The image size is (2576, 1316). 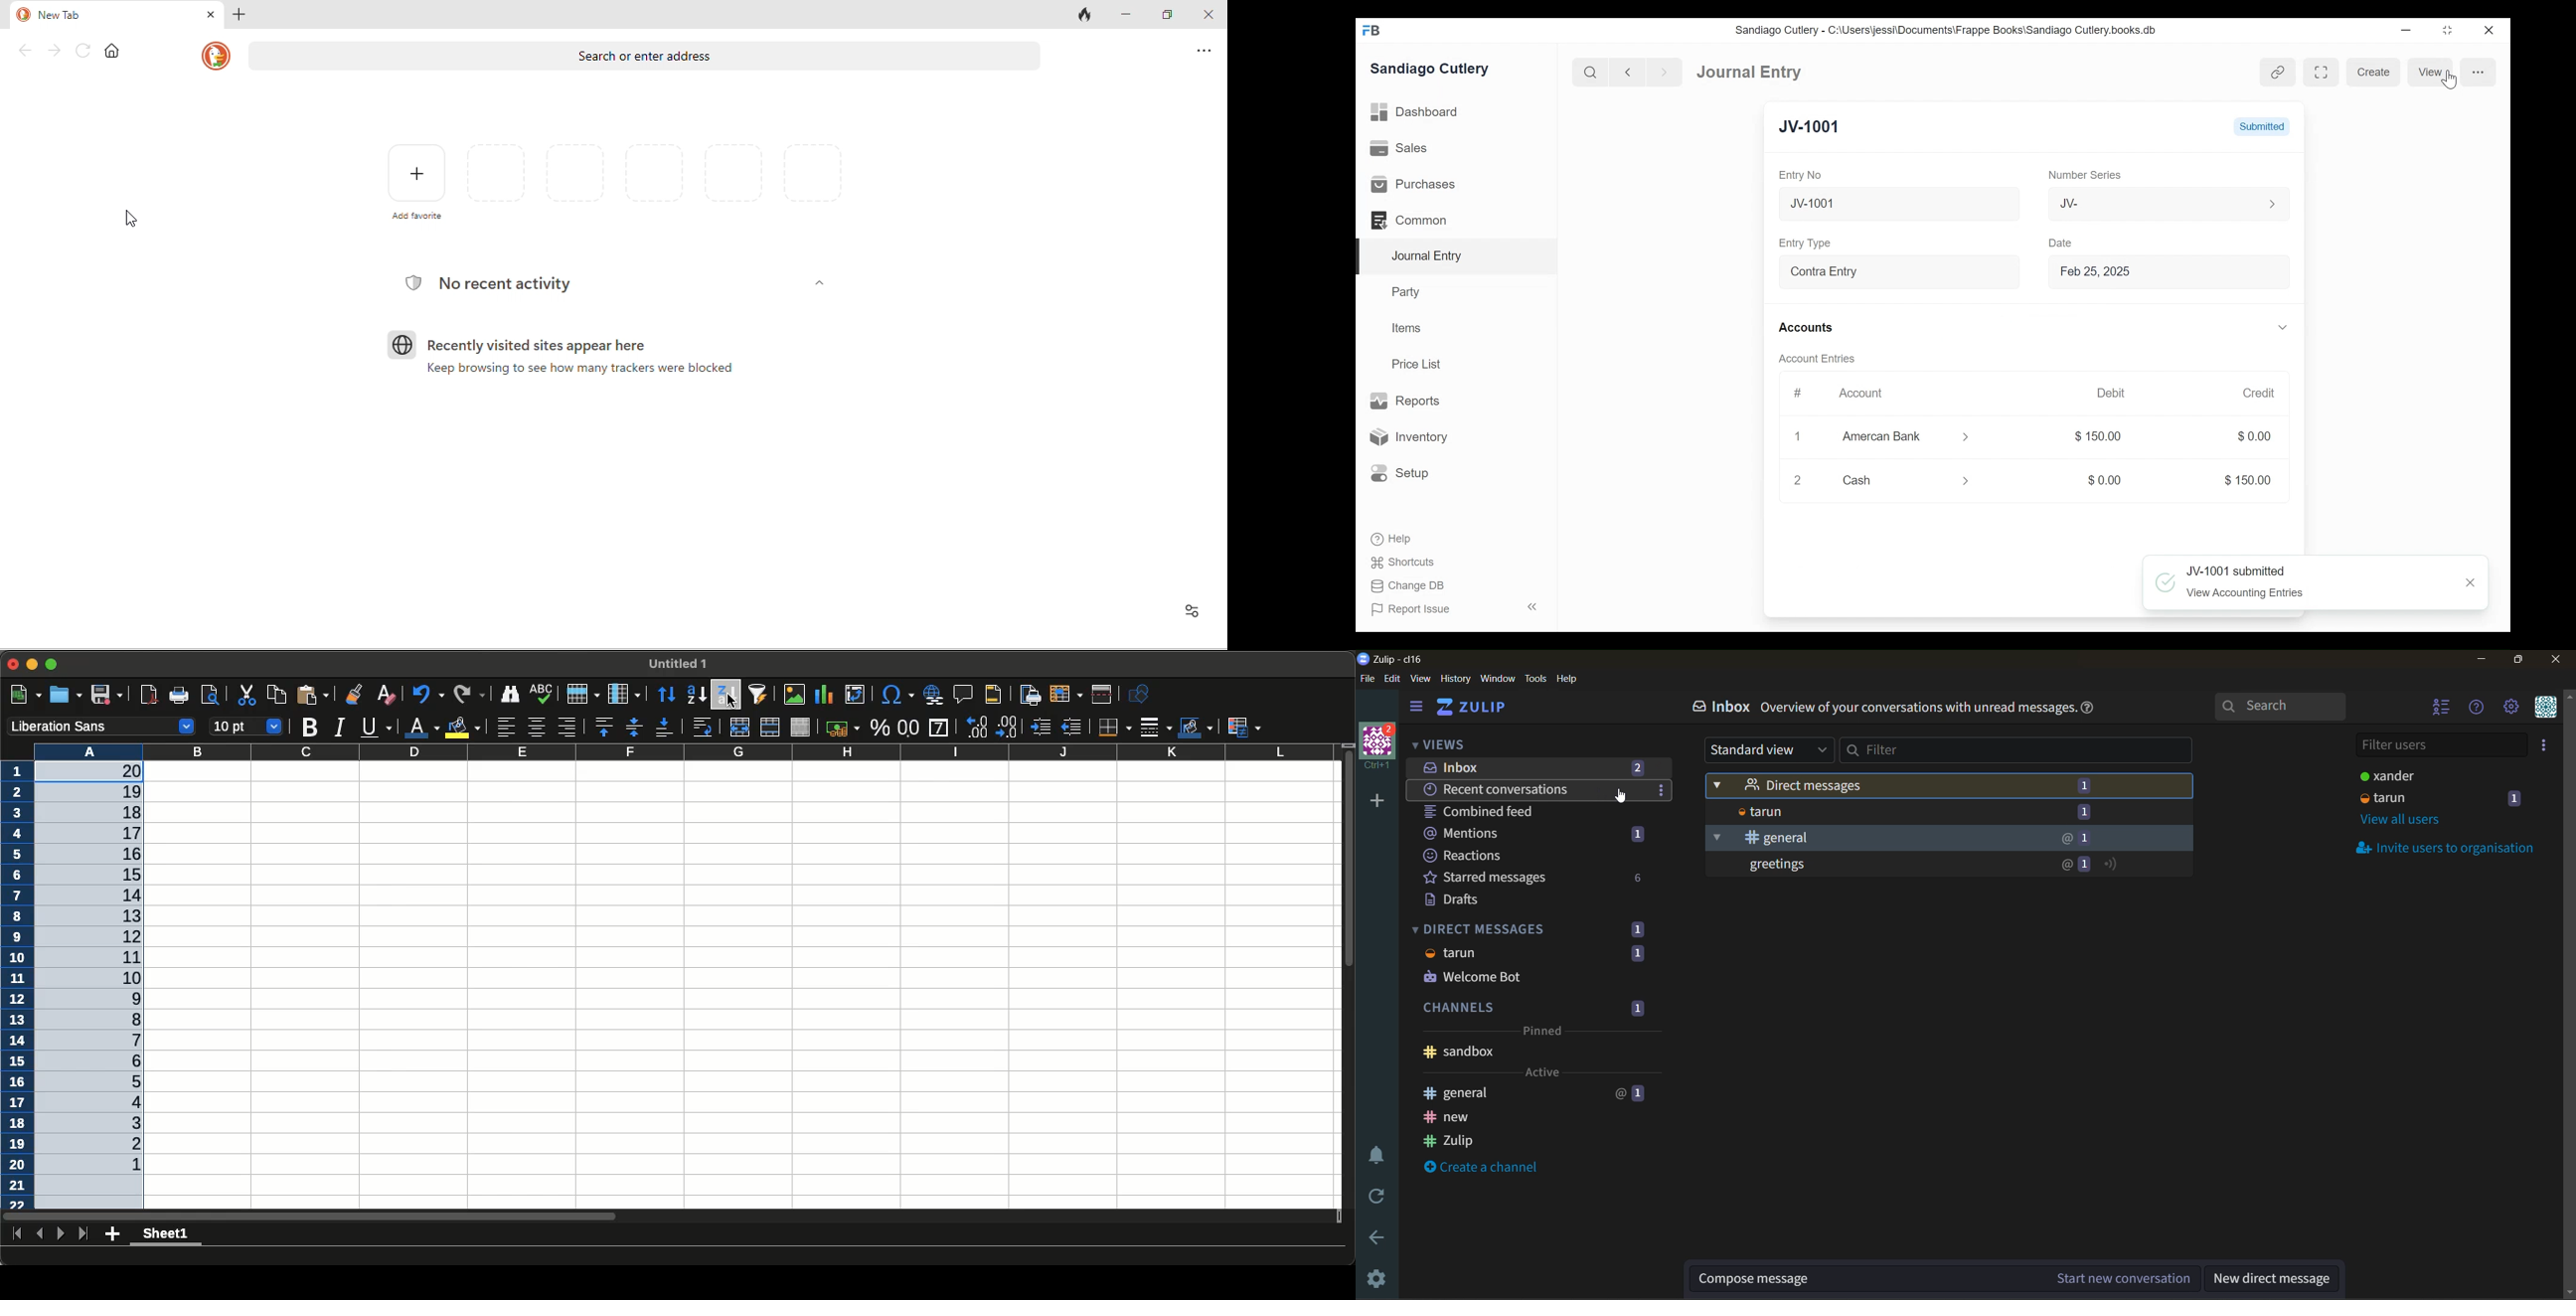 I want to click on Sandiago Cutlery - C:\Users\jessi\Documents\Frappe Books\Sandiago Cutlery.books.db, so click(x=1947, y=30).